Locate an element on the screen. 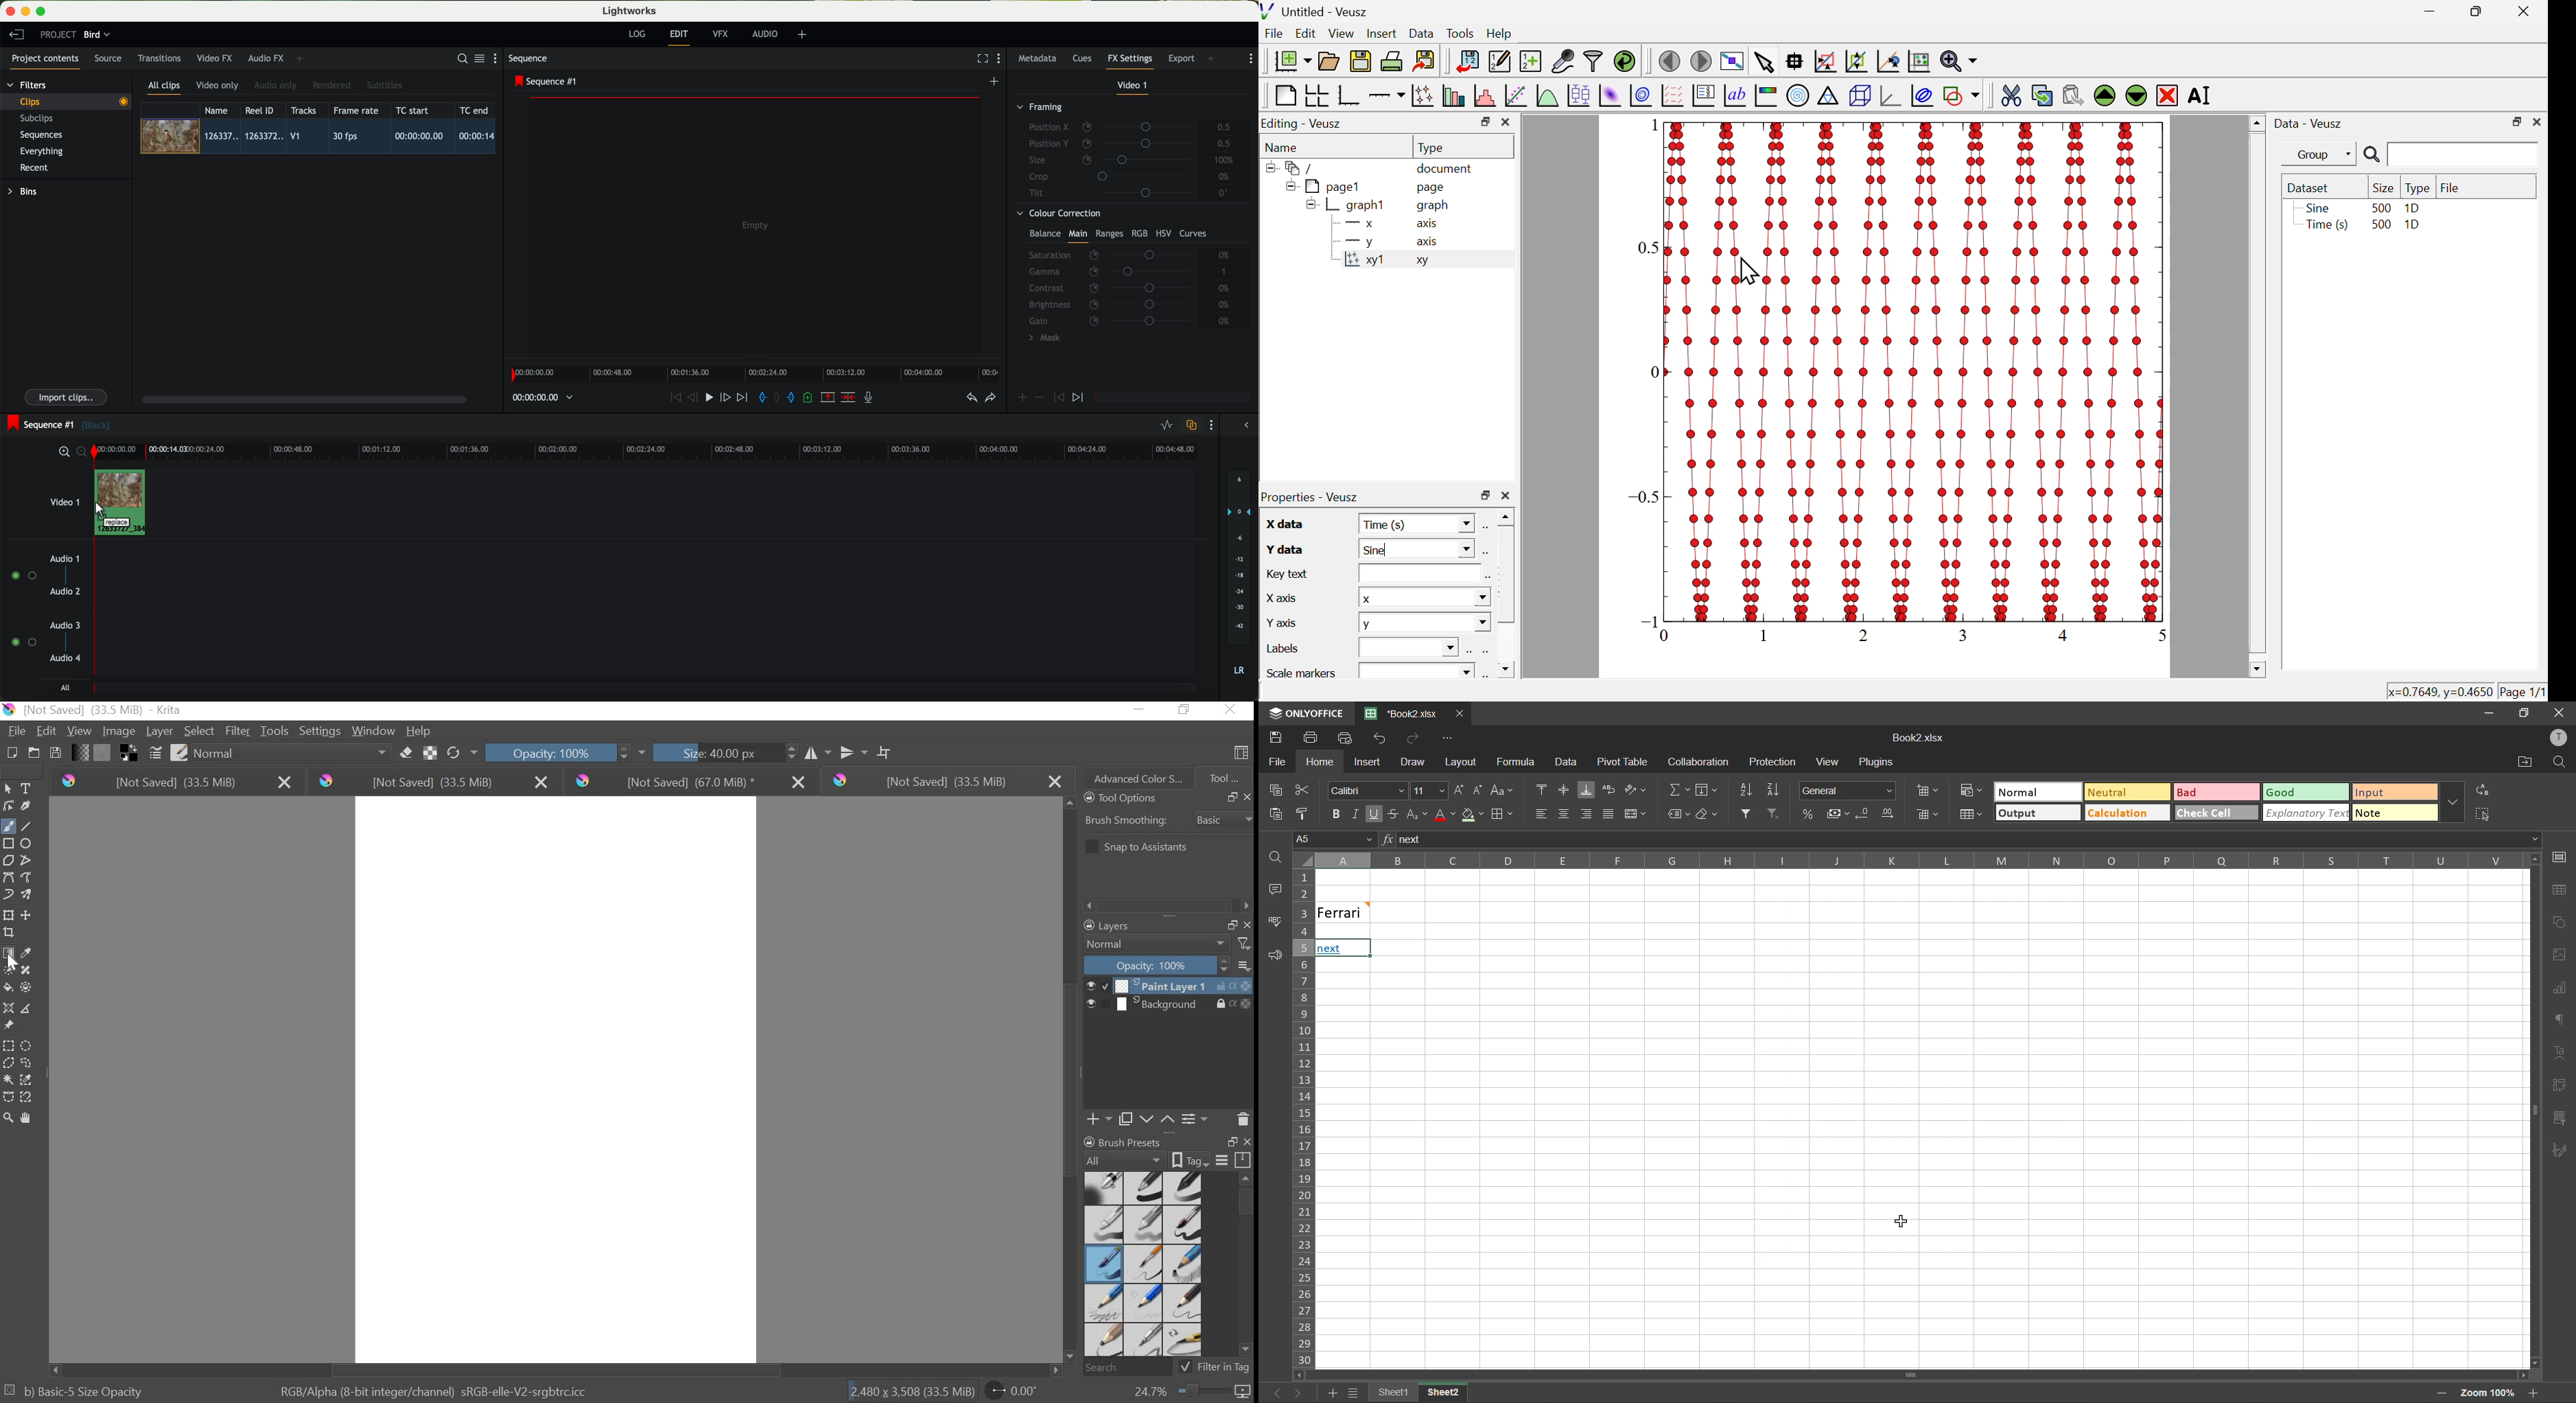 The height and width of the screenshot is (1428, 2576). Insert is located at coordinates (1380, 32).